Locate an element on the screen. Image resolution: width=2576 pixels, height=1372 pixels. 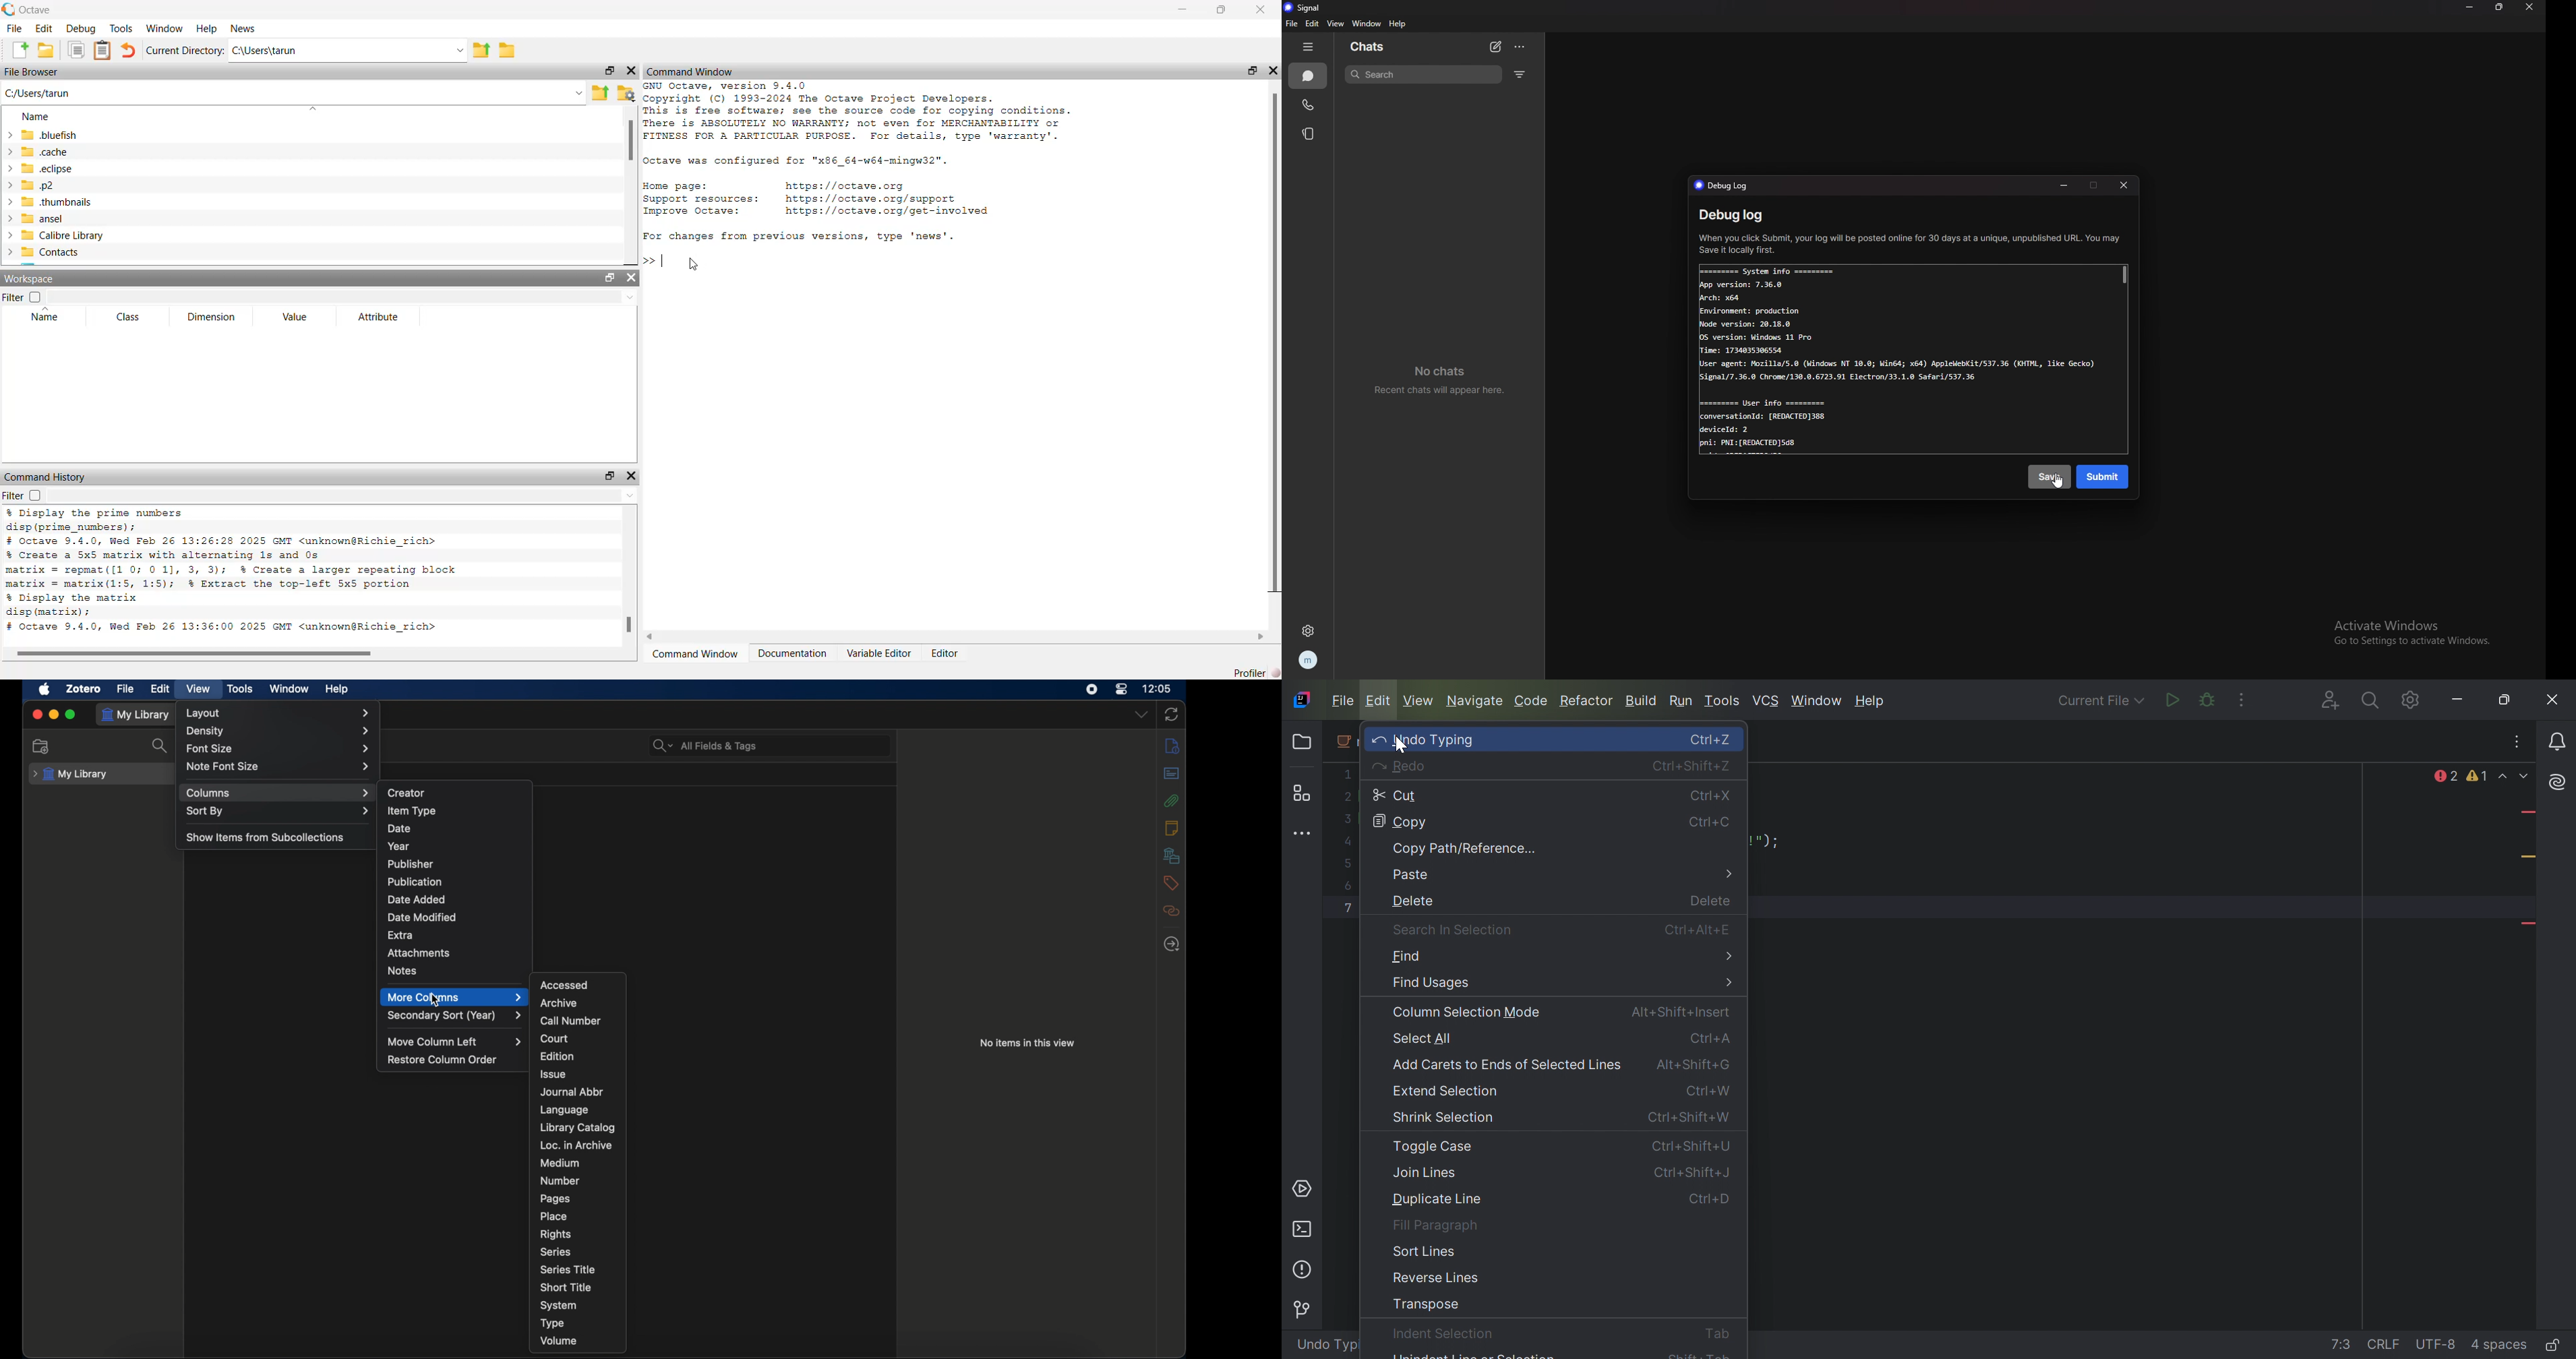
maximize is located at coordinates (72, 715).